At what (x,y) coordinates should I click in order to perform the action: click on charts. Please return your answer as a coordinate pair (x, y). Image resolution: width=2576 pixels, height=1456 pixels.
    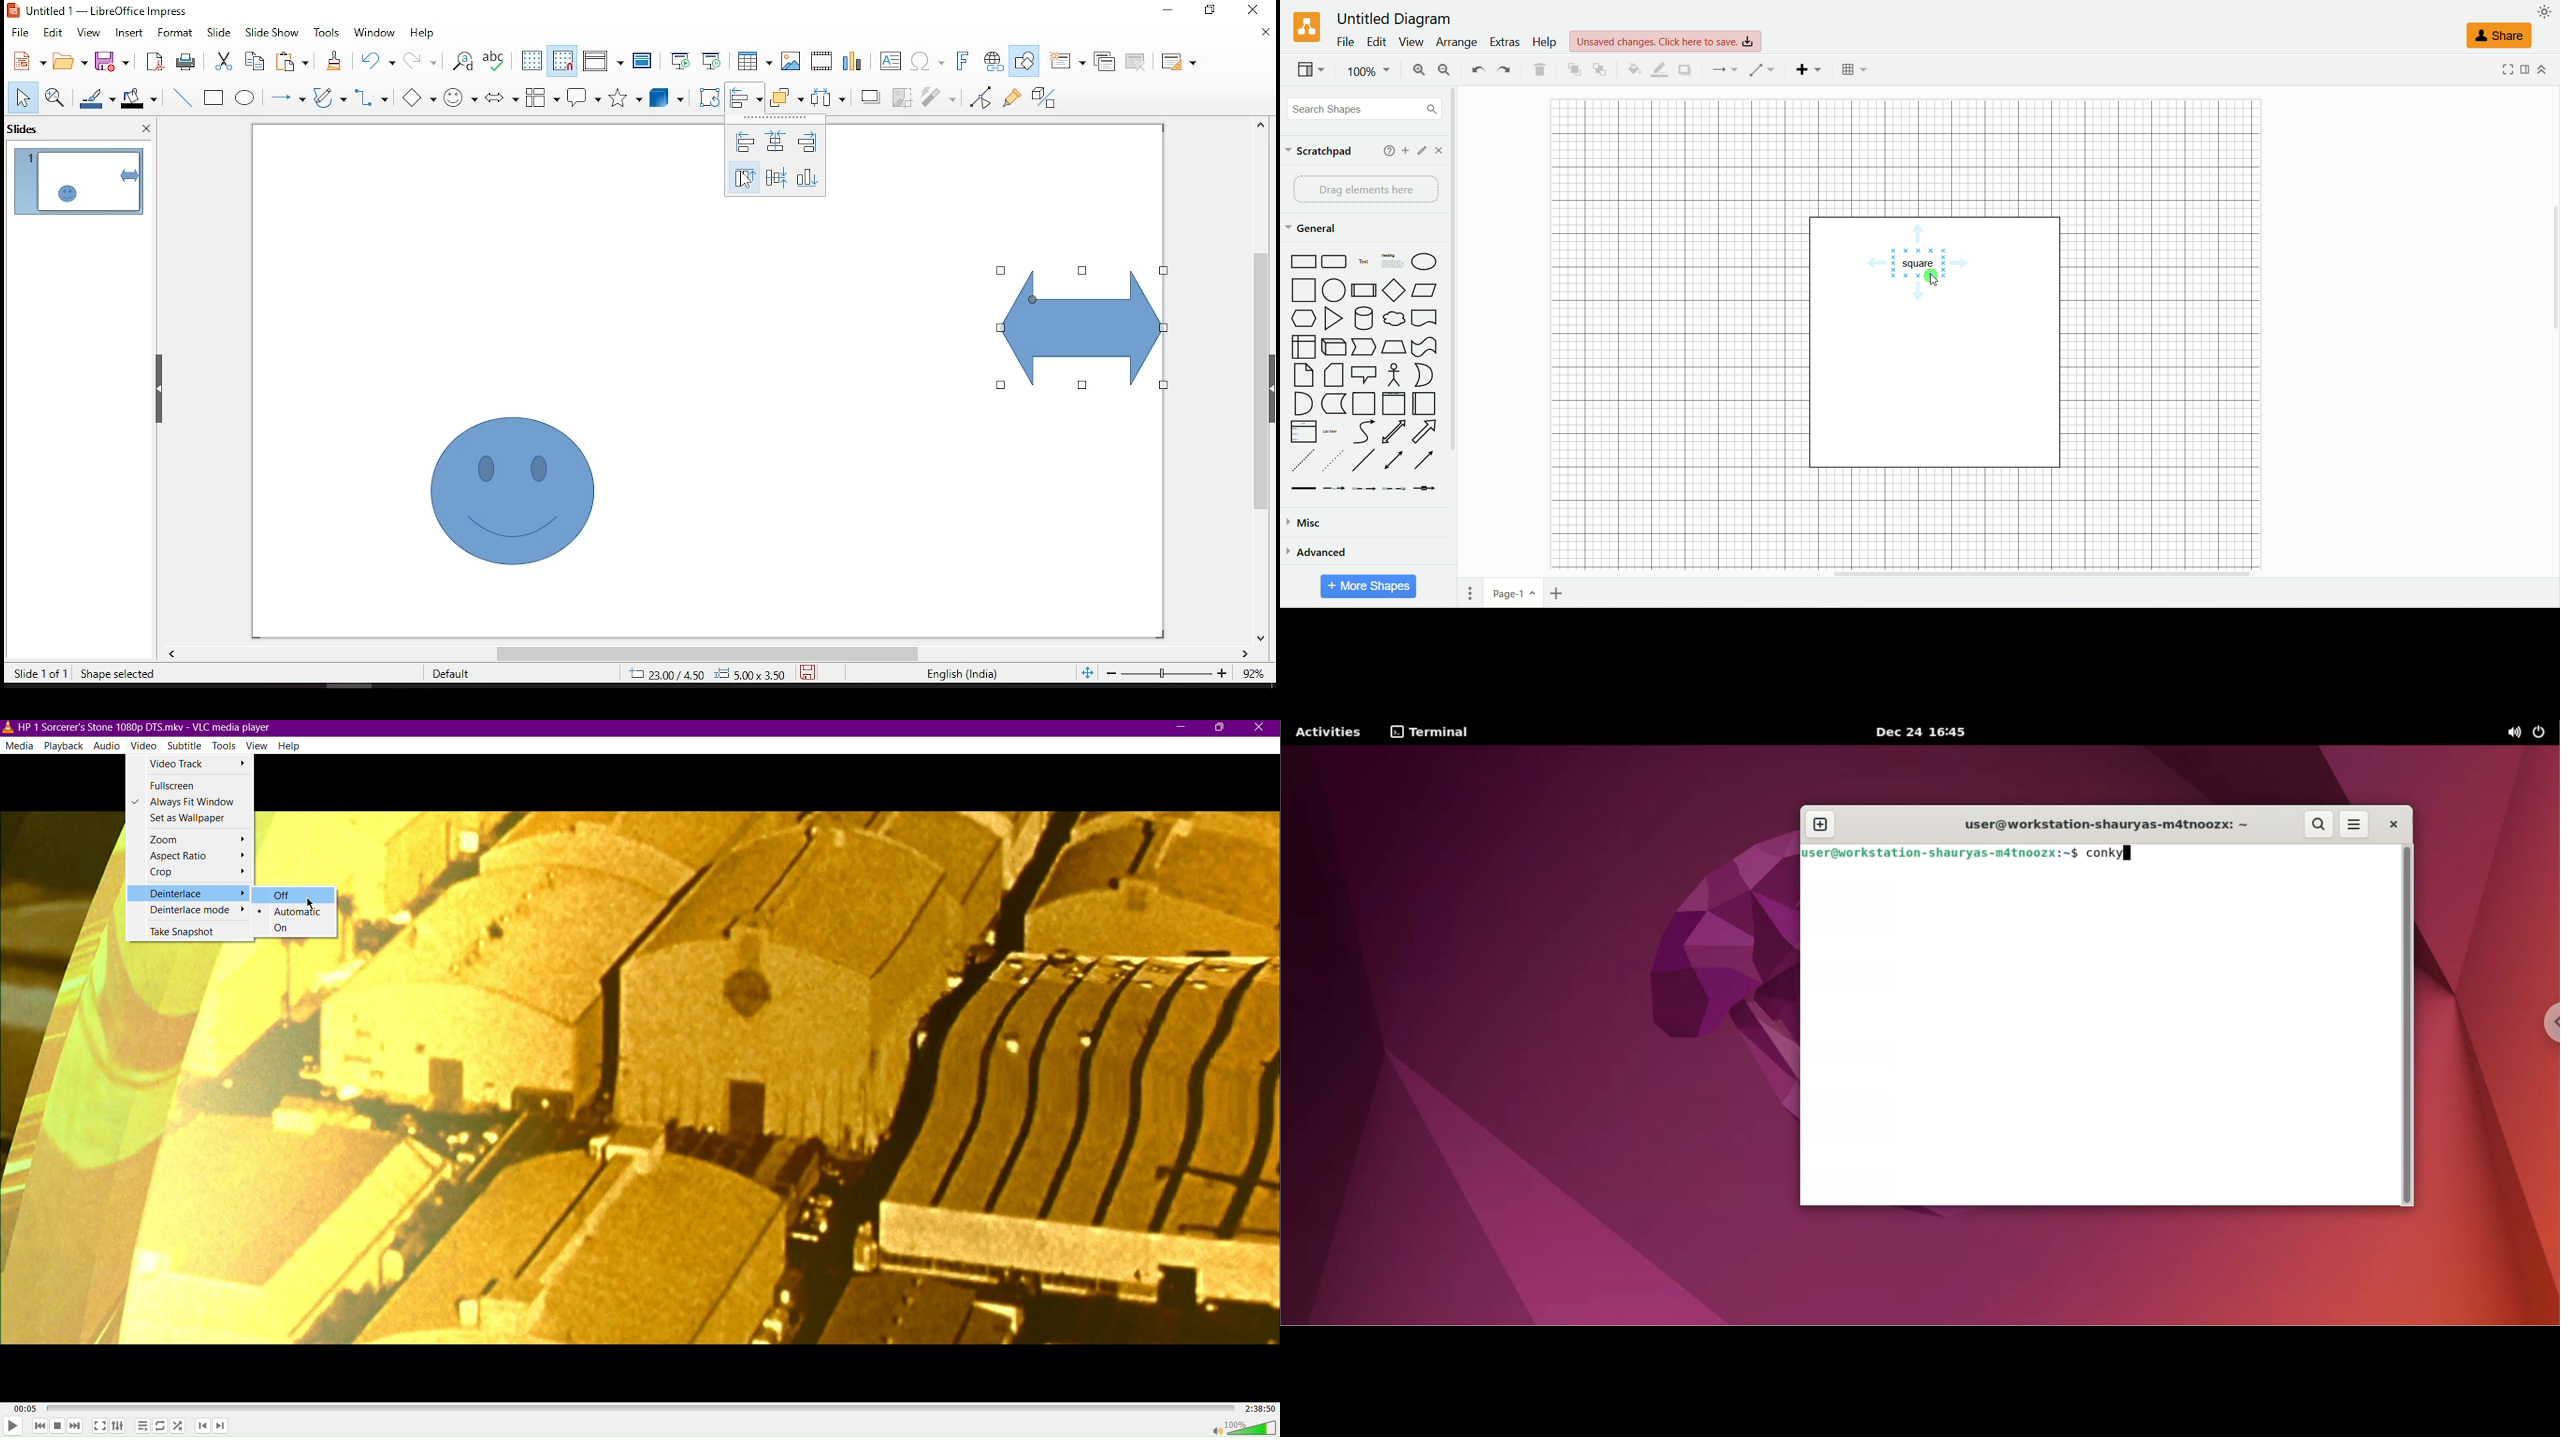
    Looking at the image, I should click on (855, 63).